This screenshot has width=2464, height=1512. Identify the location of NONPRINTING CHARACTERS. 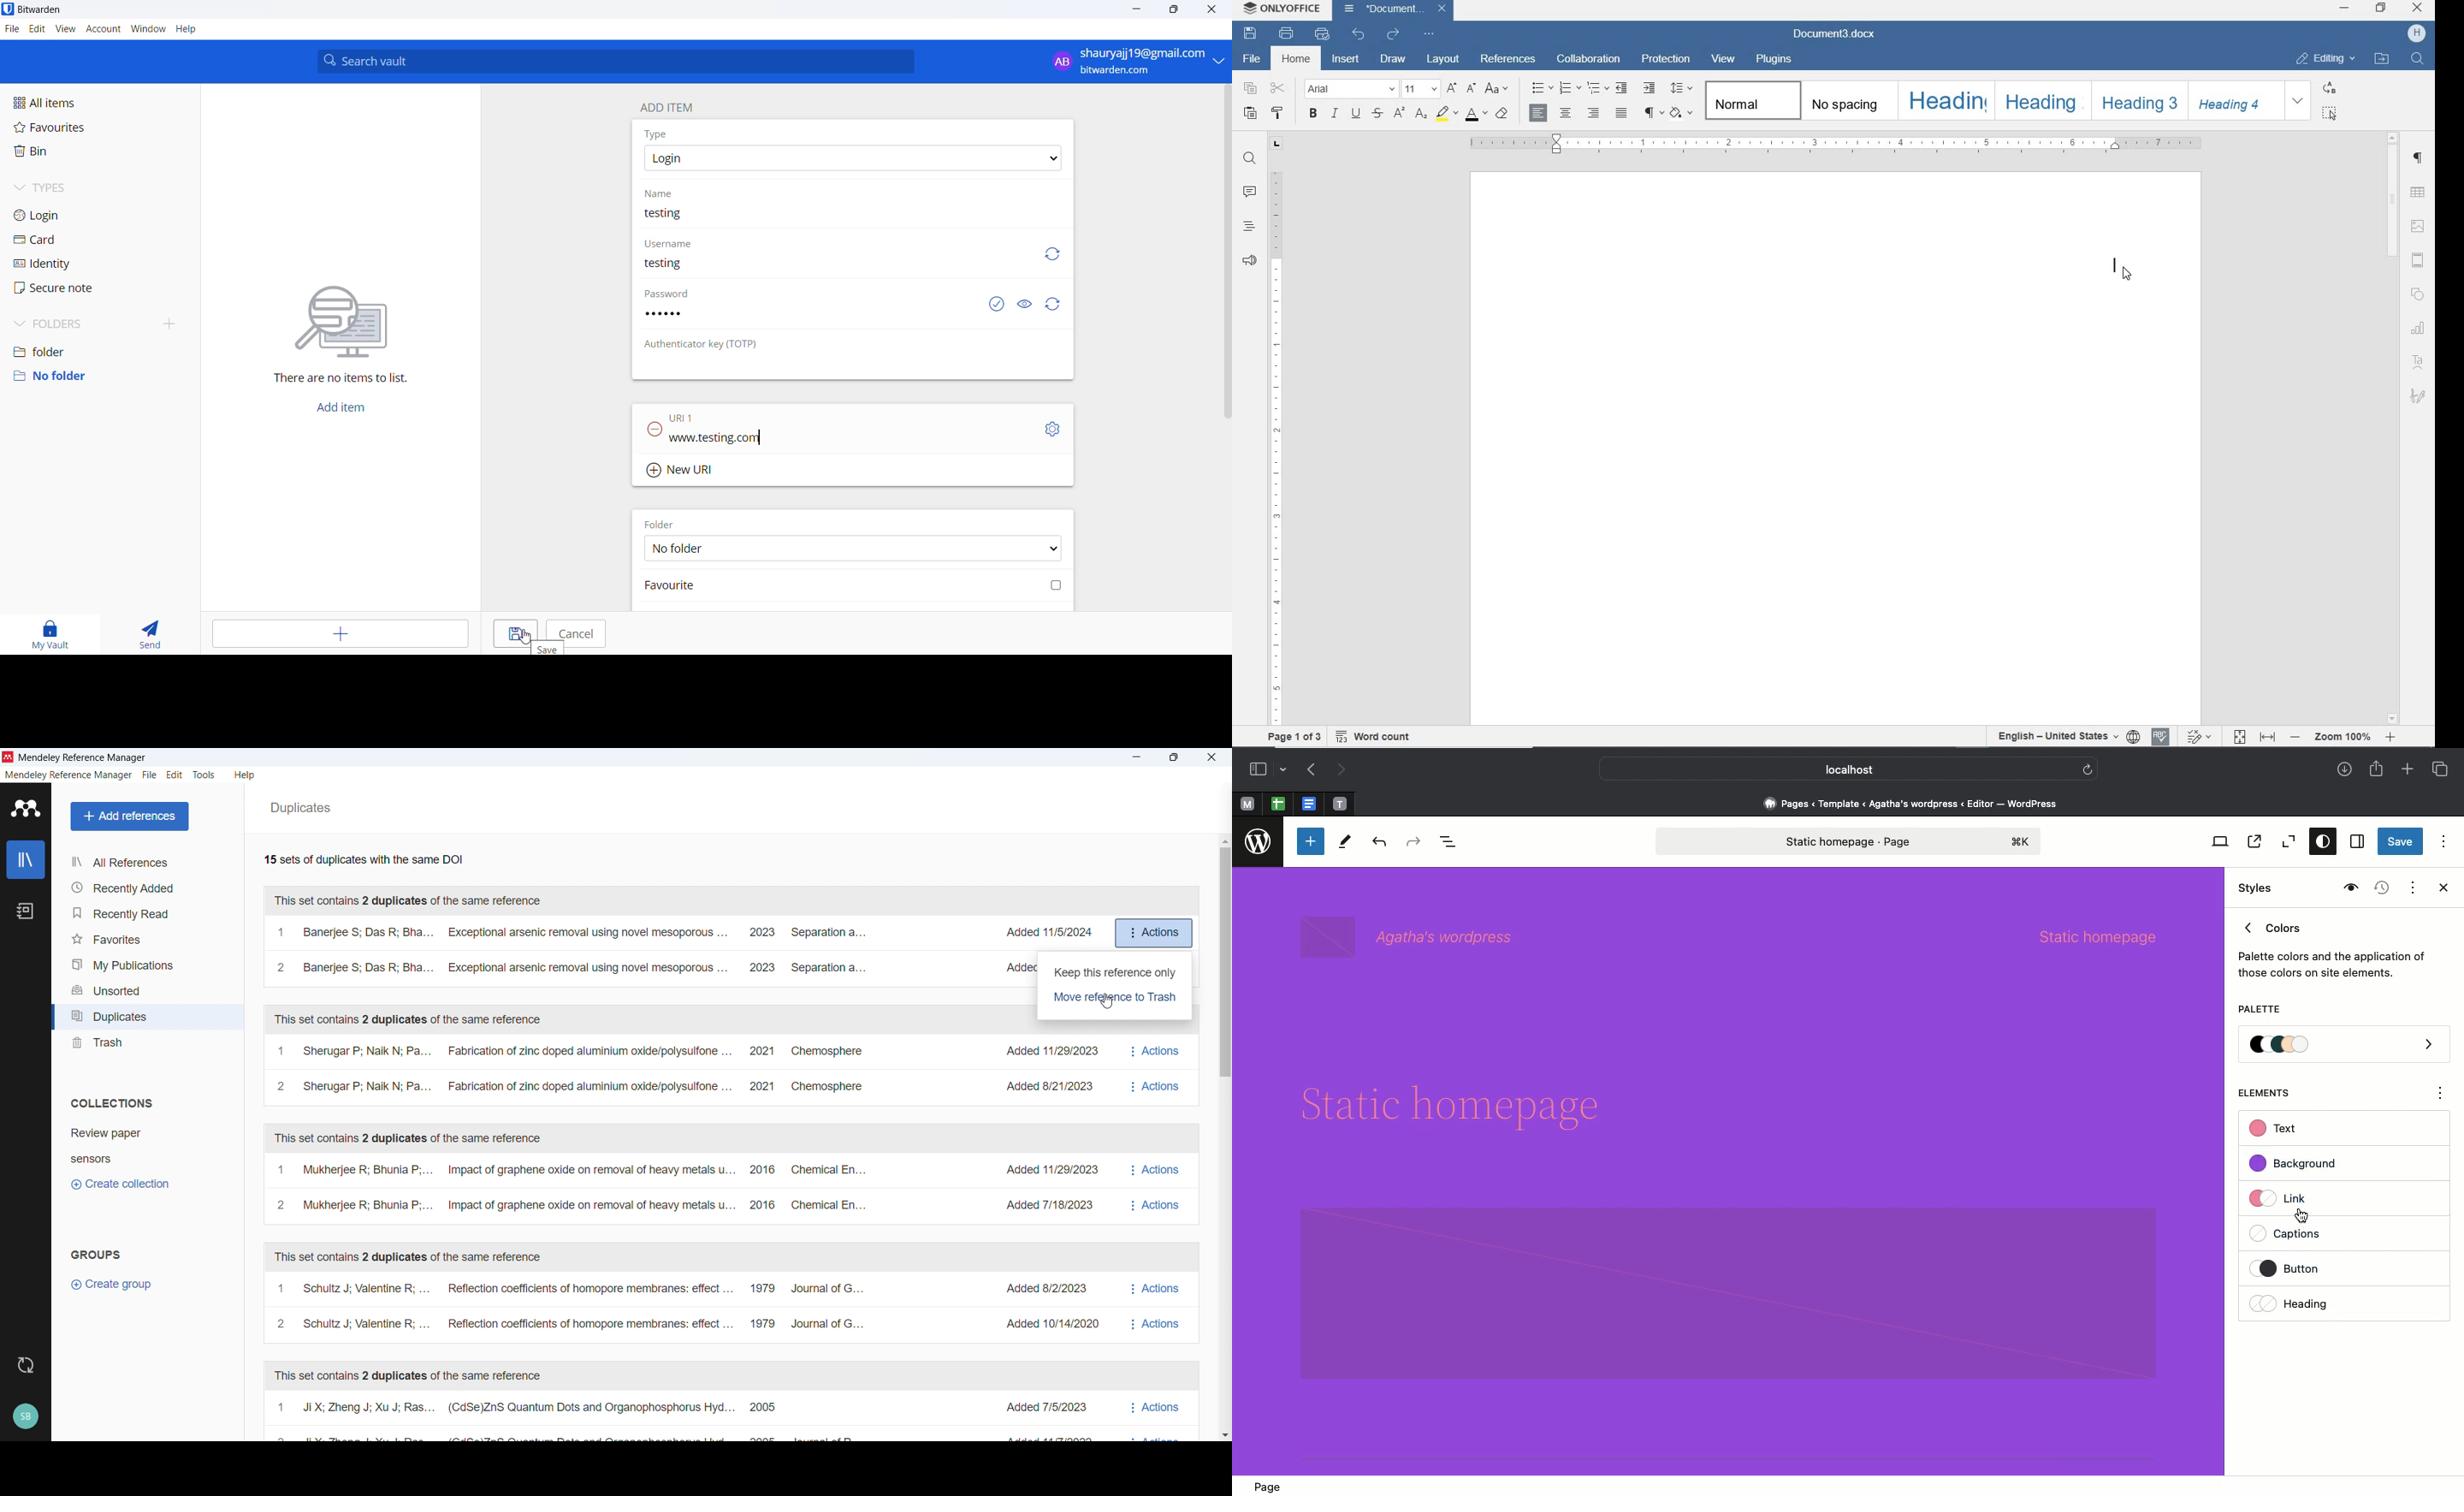
(1651, 112).